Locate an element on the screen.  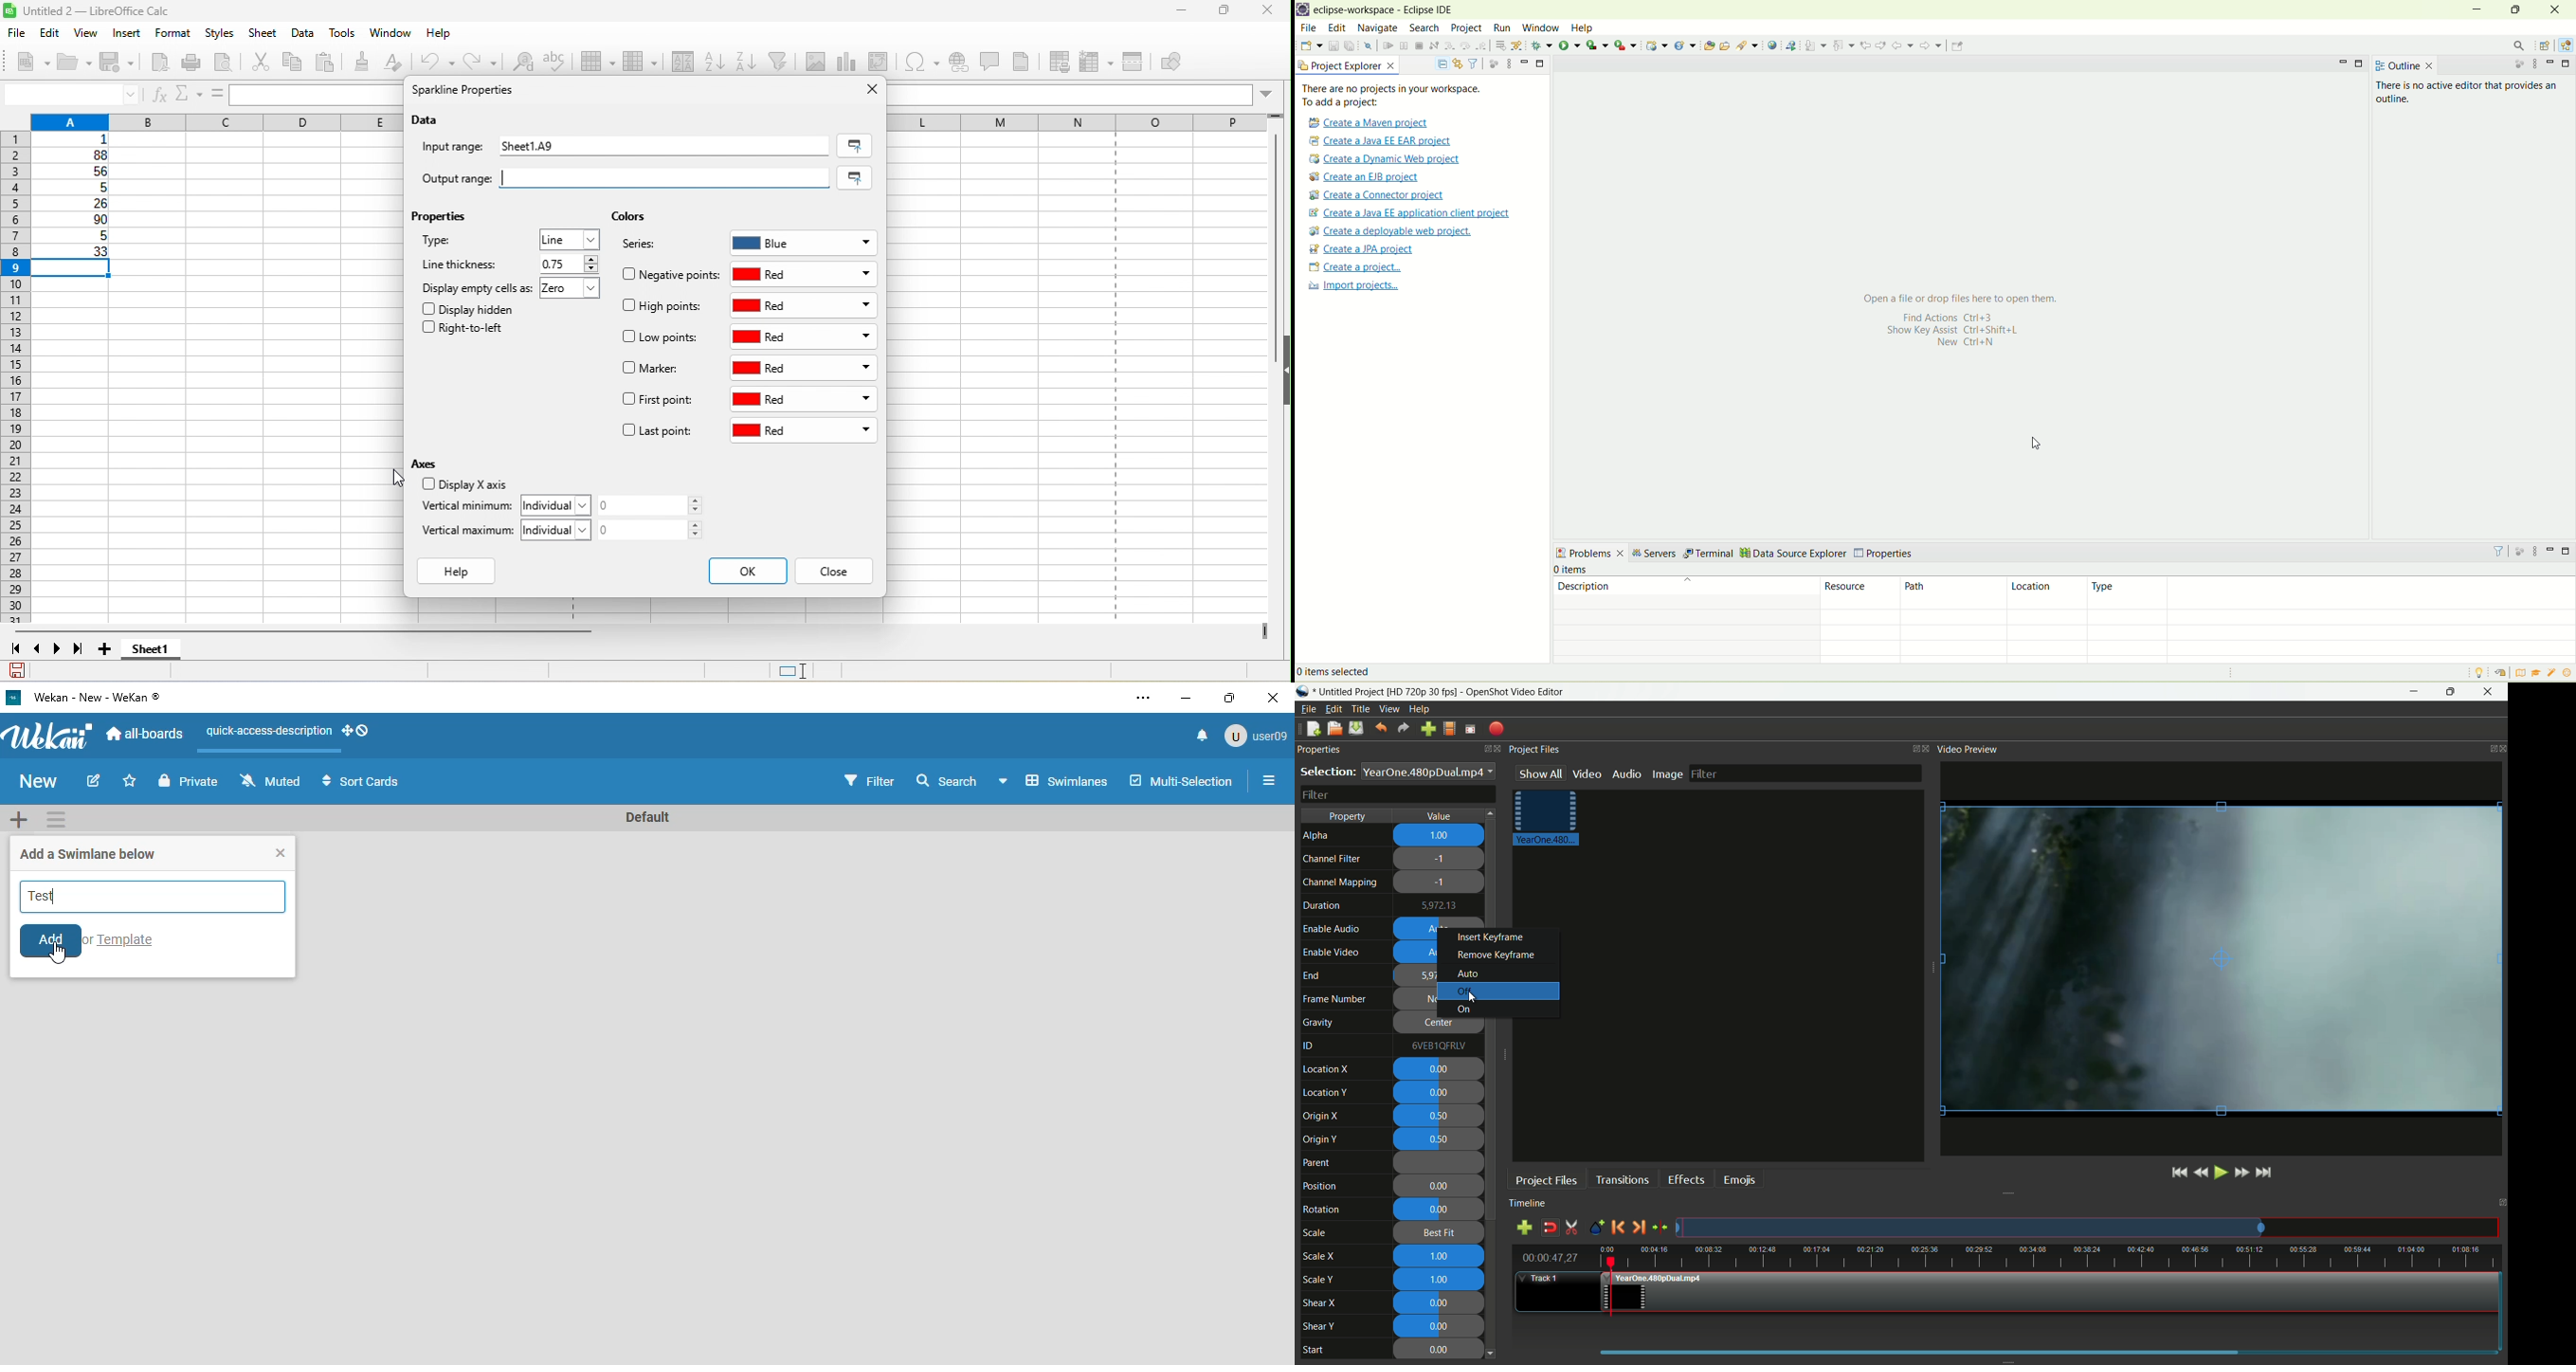
function wizard is located at coordinates (160, 95).